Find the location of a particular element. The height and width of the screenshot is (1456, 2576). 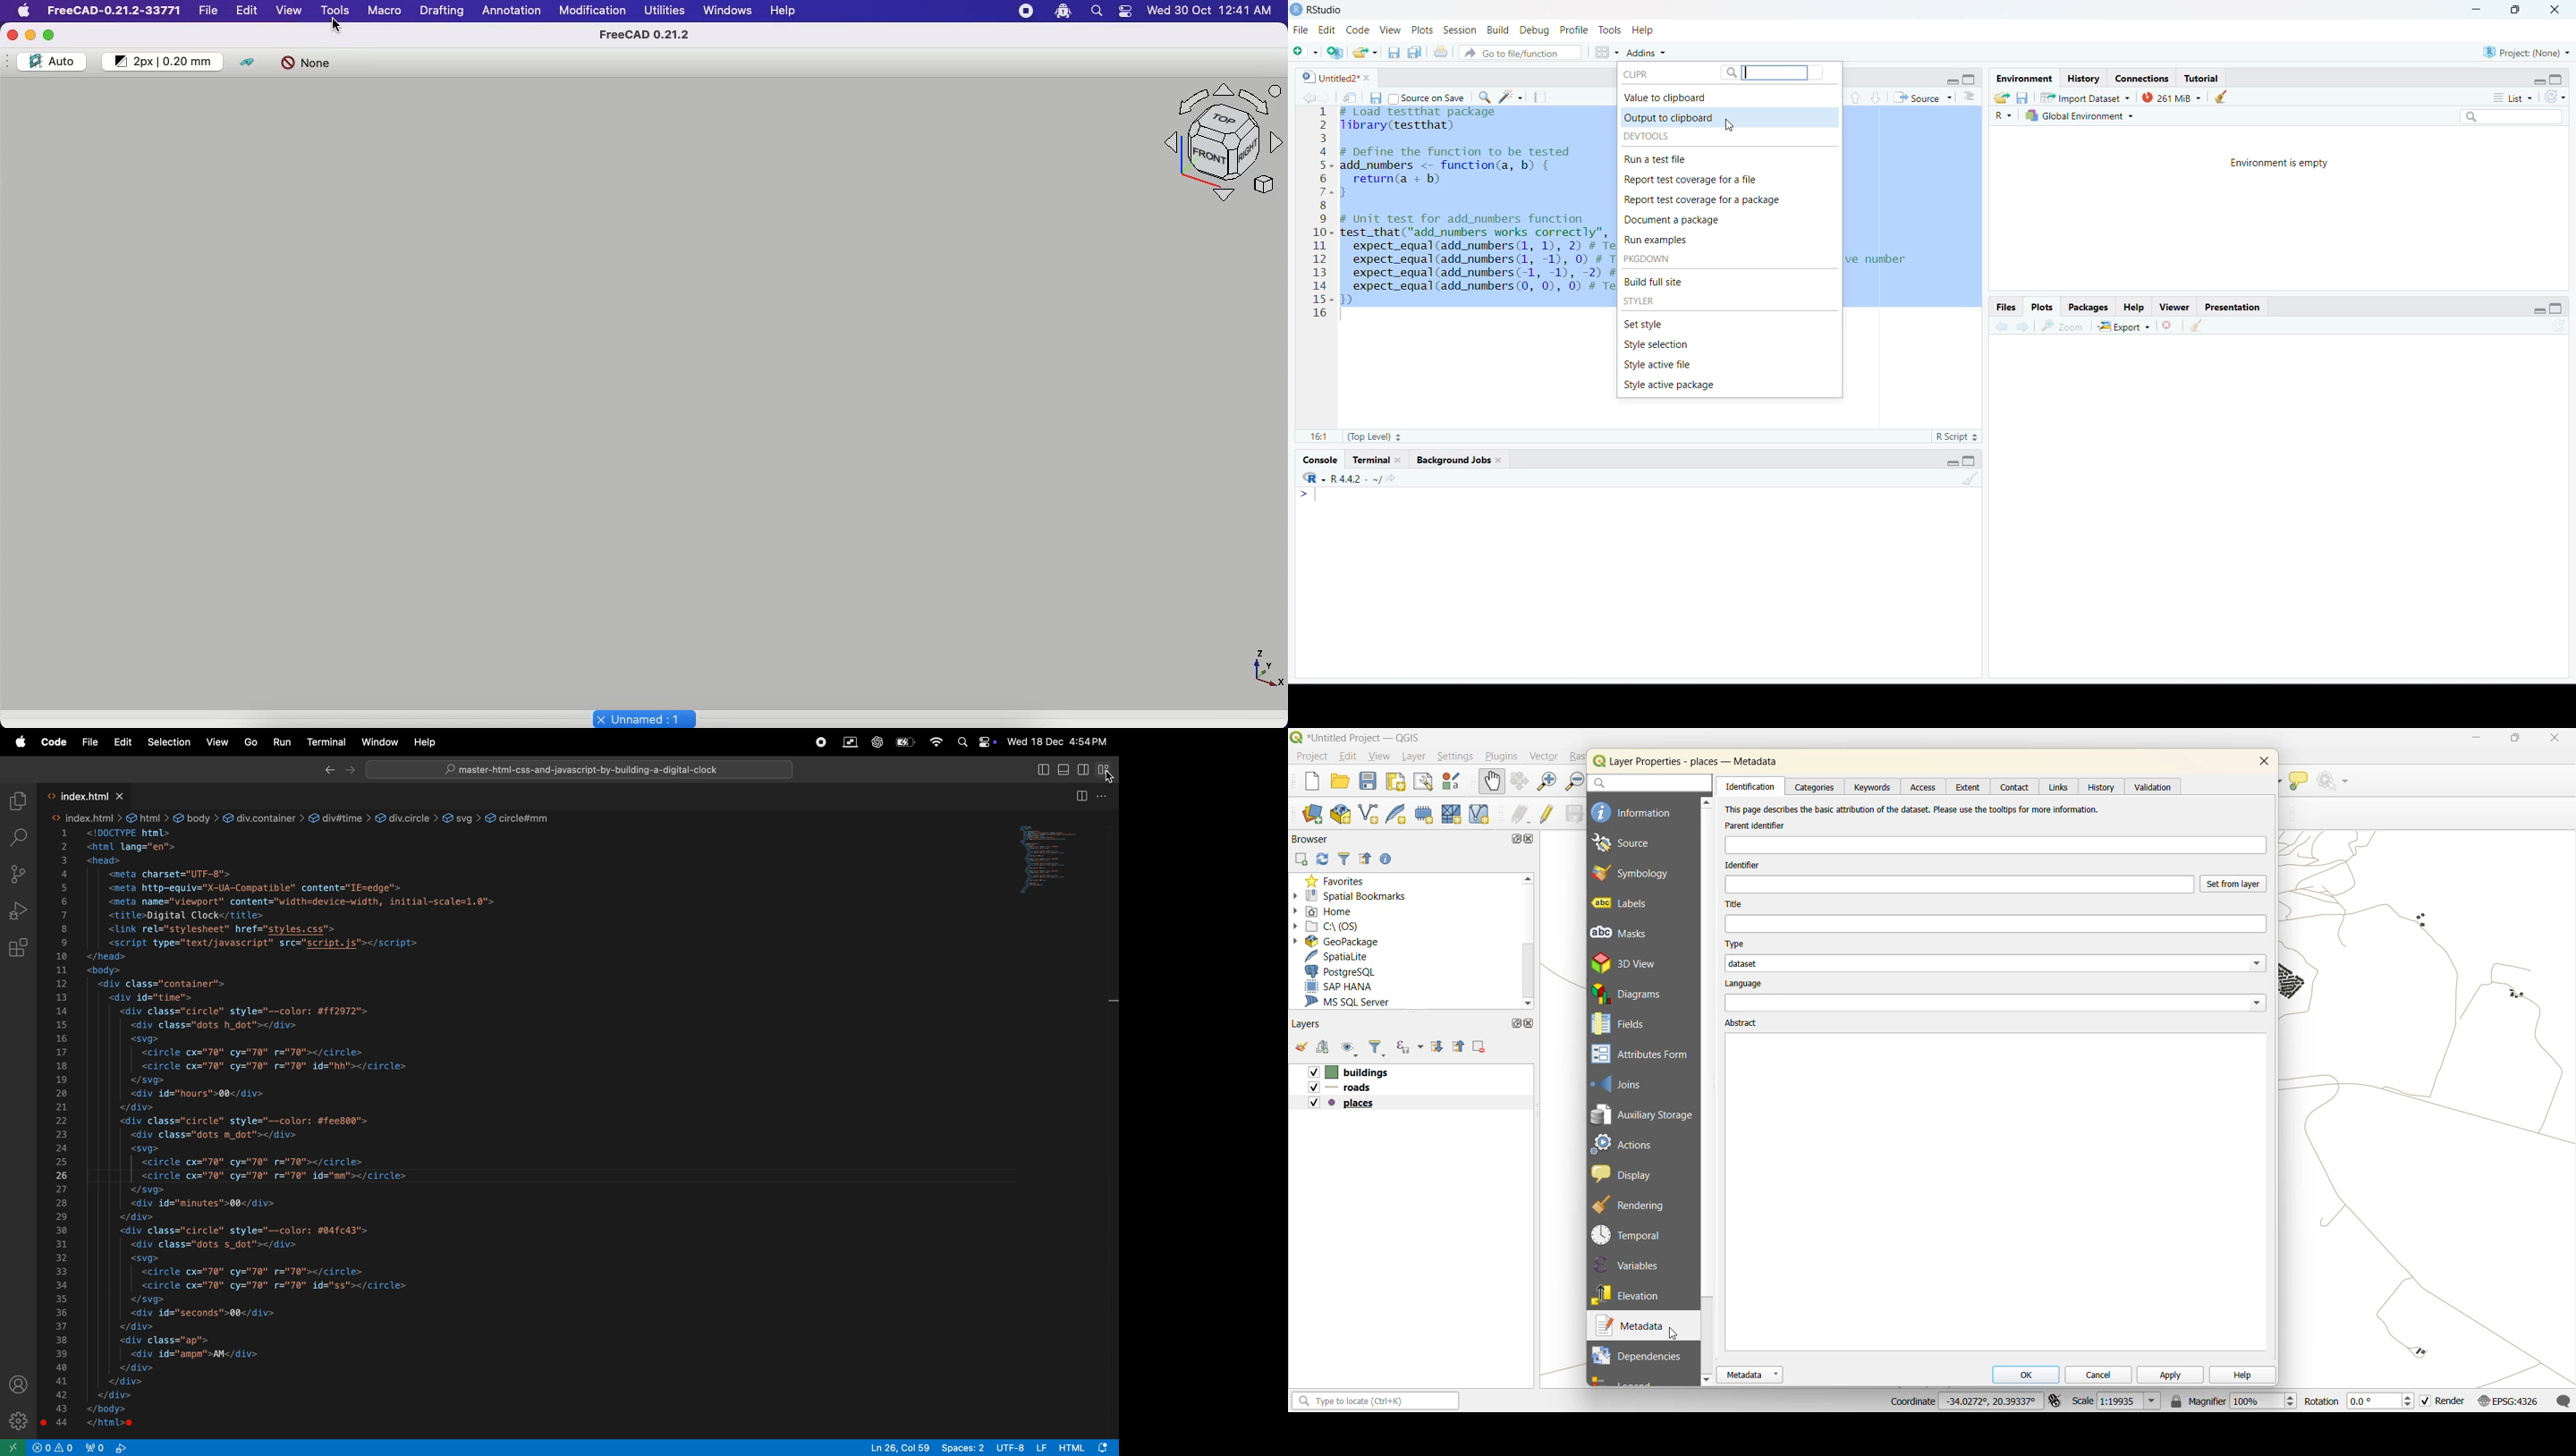

(Top Level) is located at coordinates (1364, 437).